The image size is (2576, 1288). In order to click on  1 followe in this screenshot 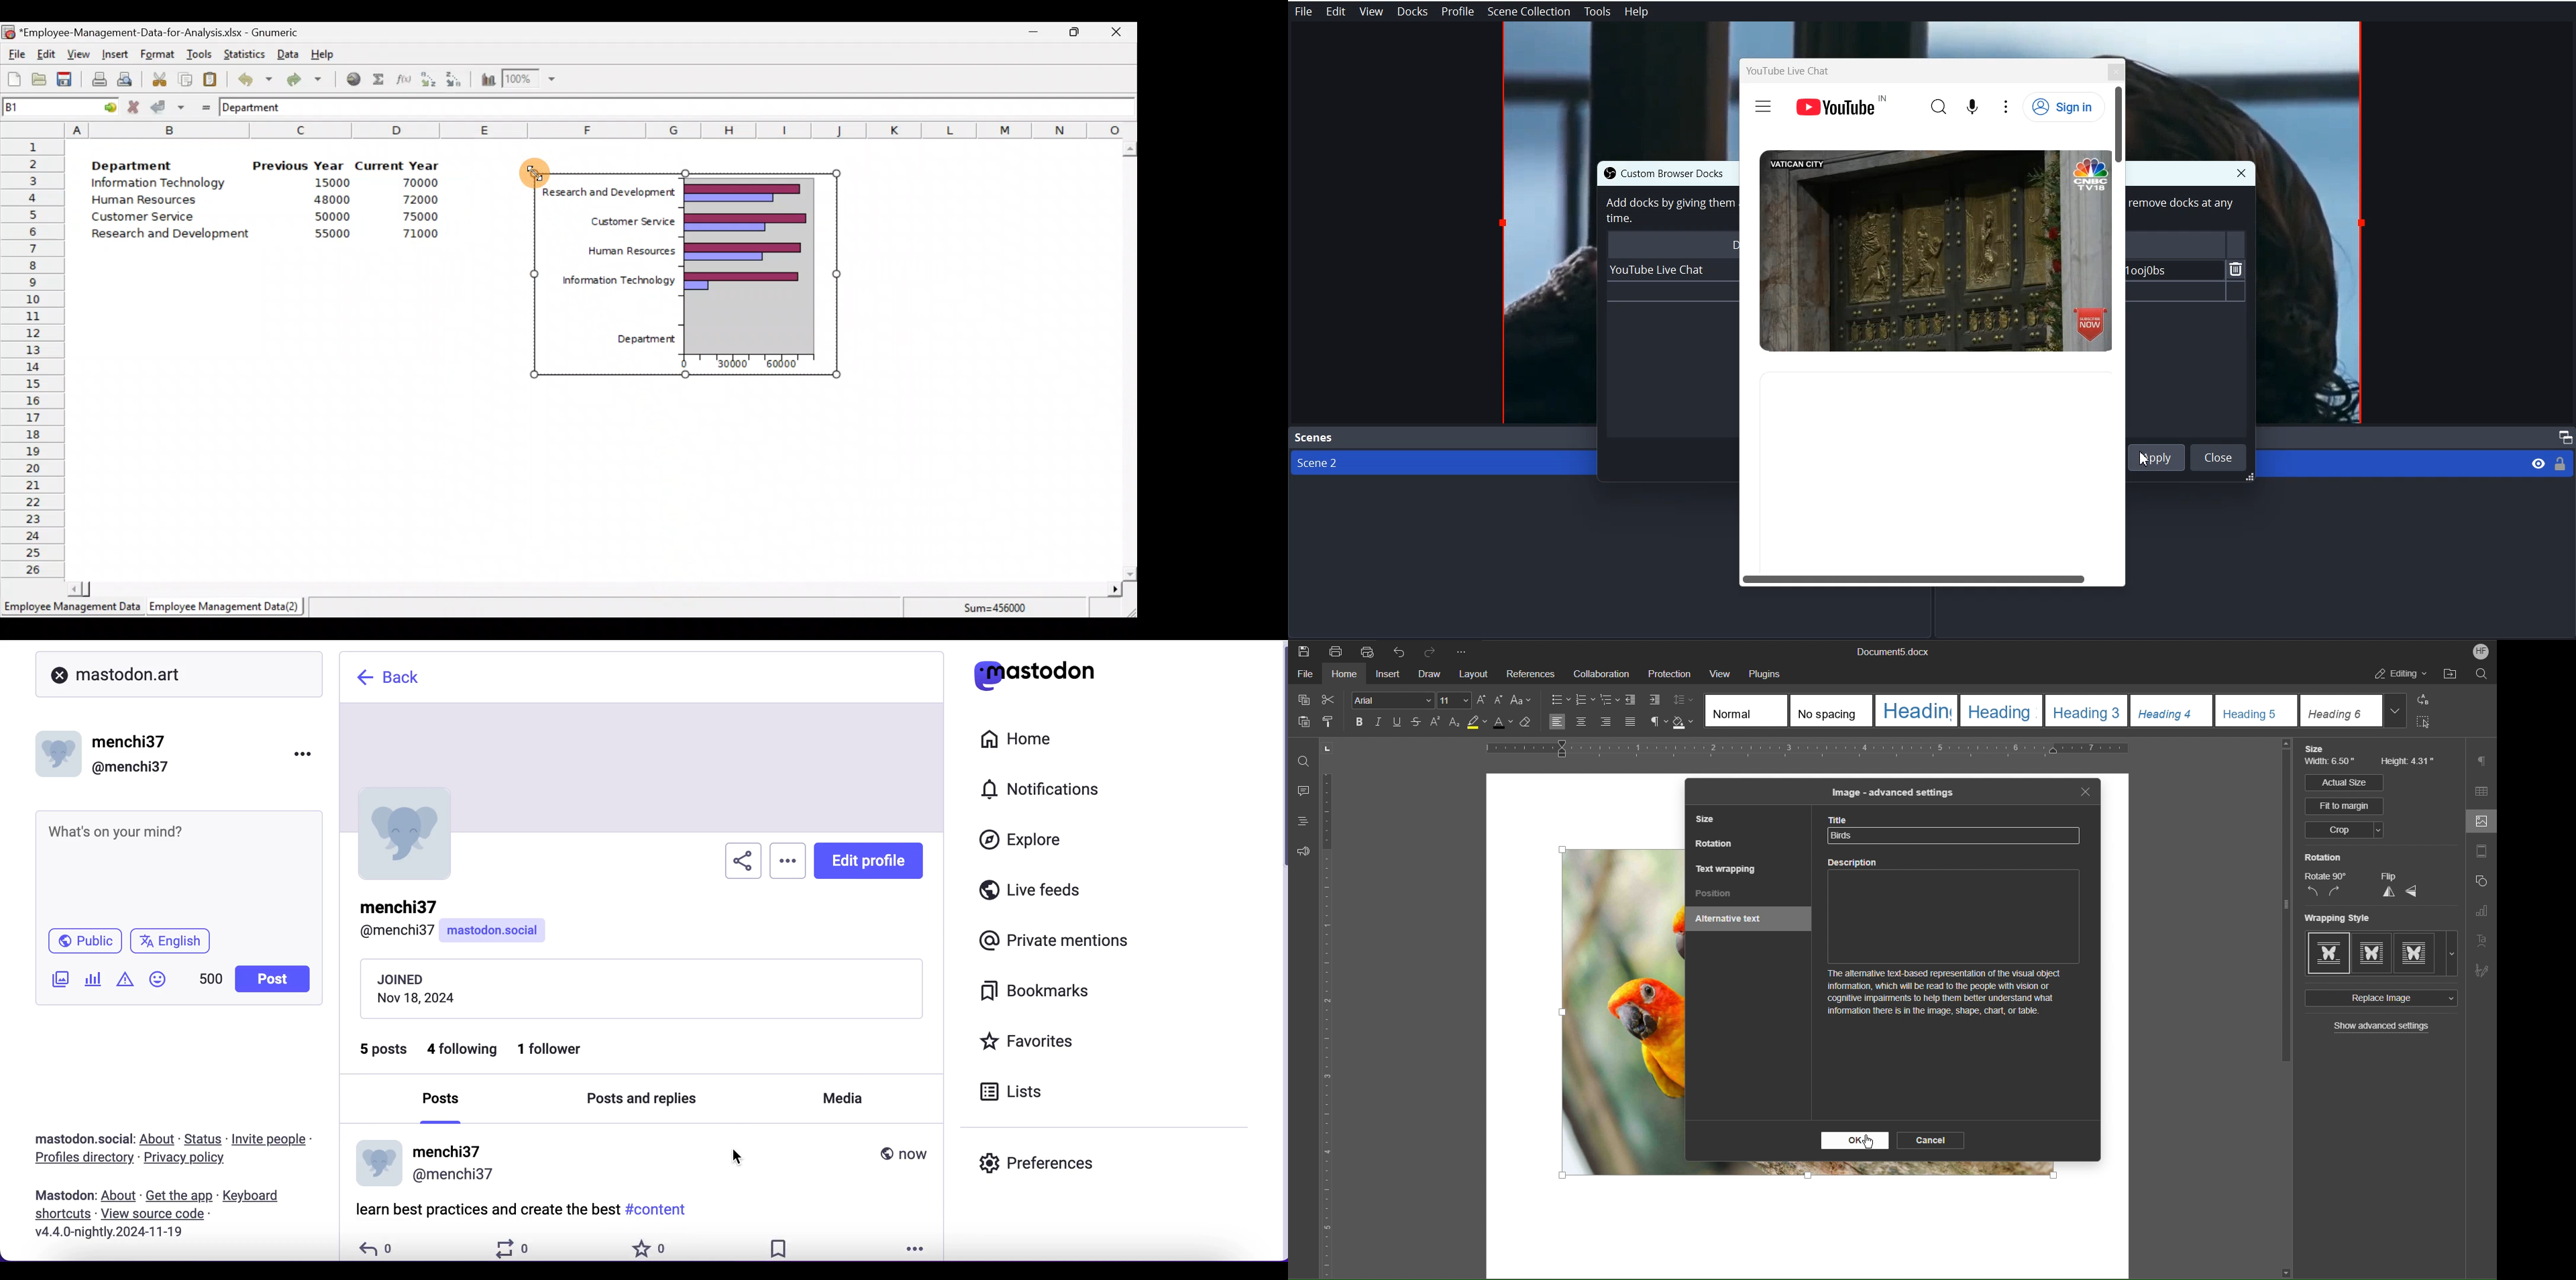, I will do `click(563, 1053)`.